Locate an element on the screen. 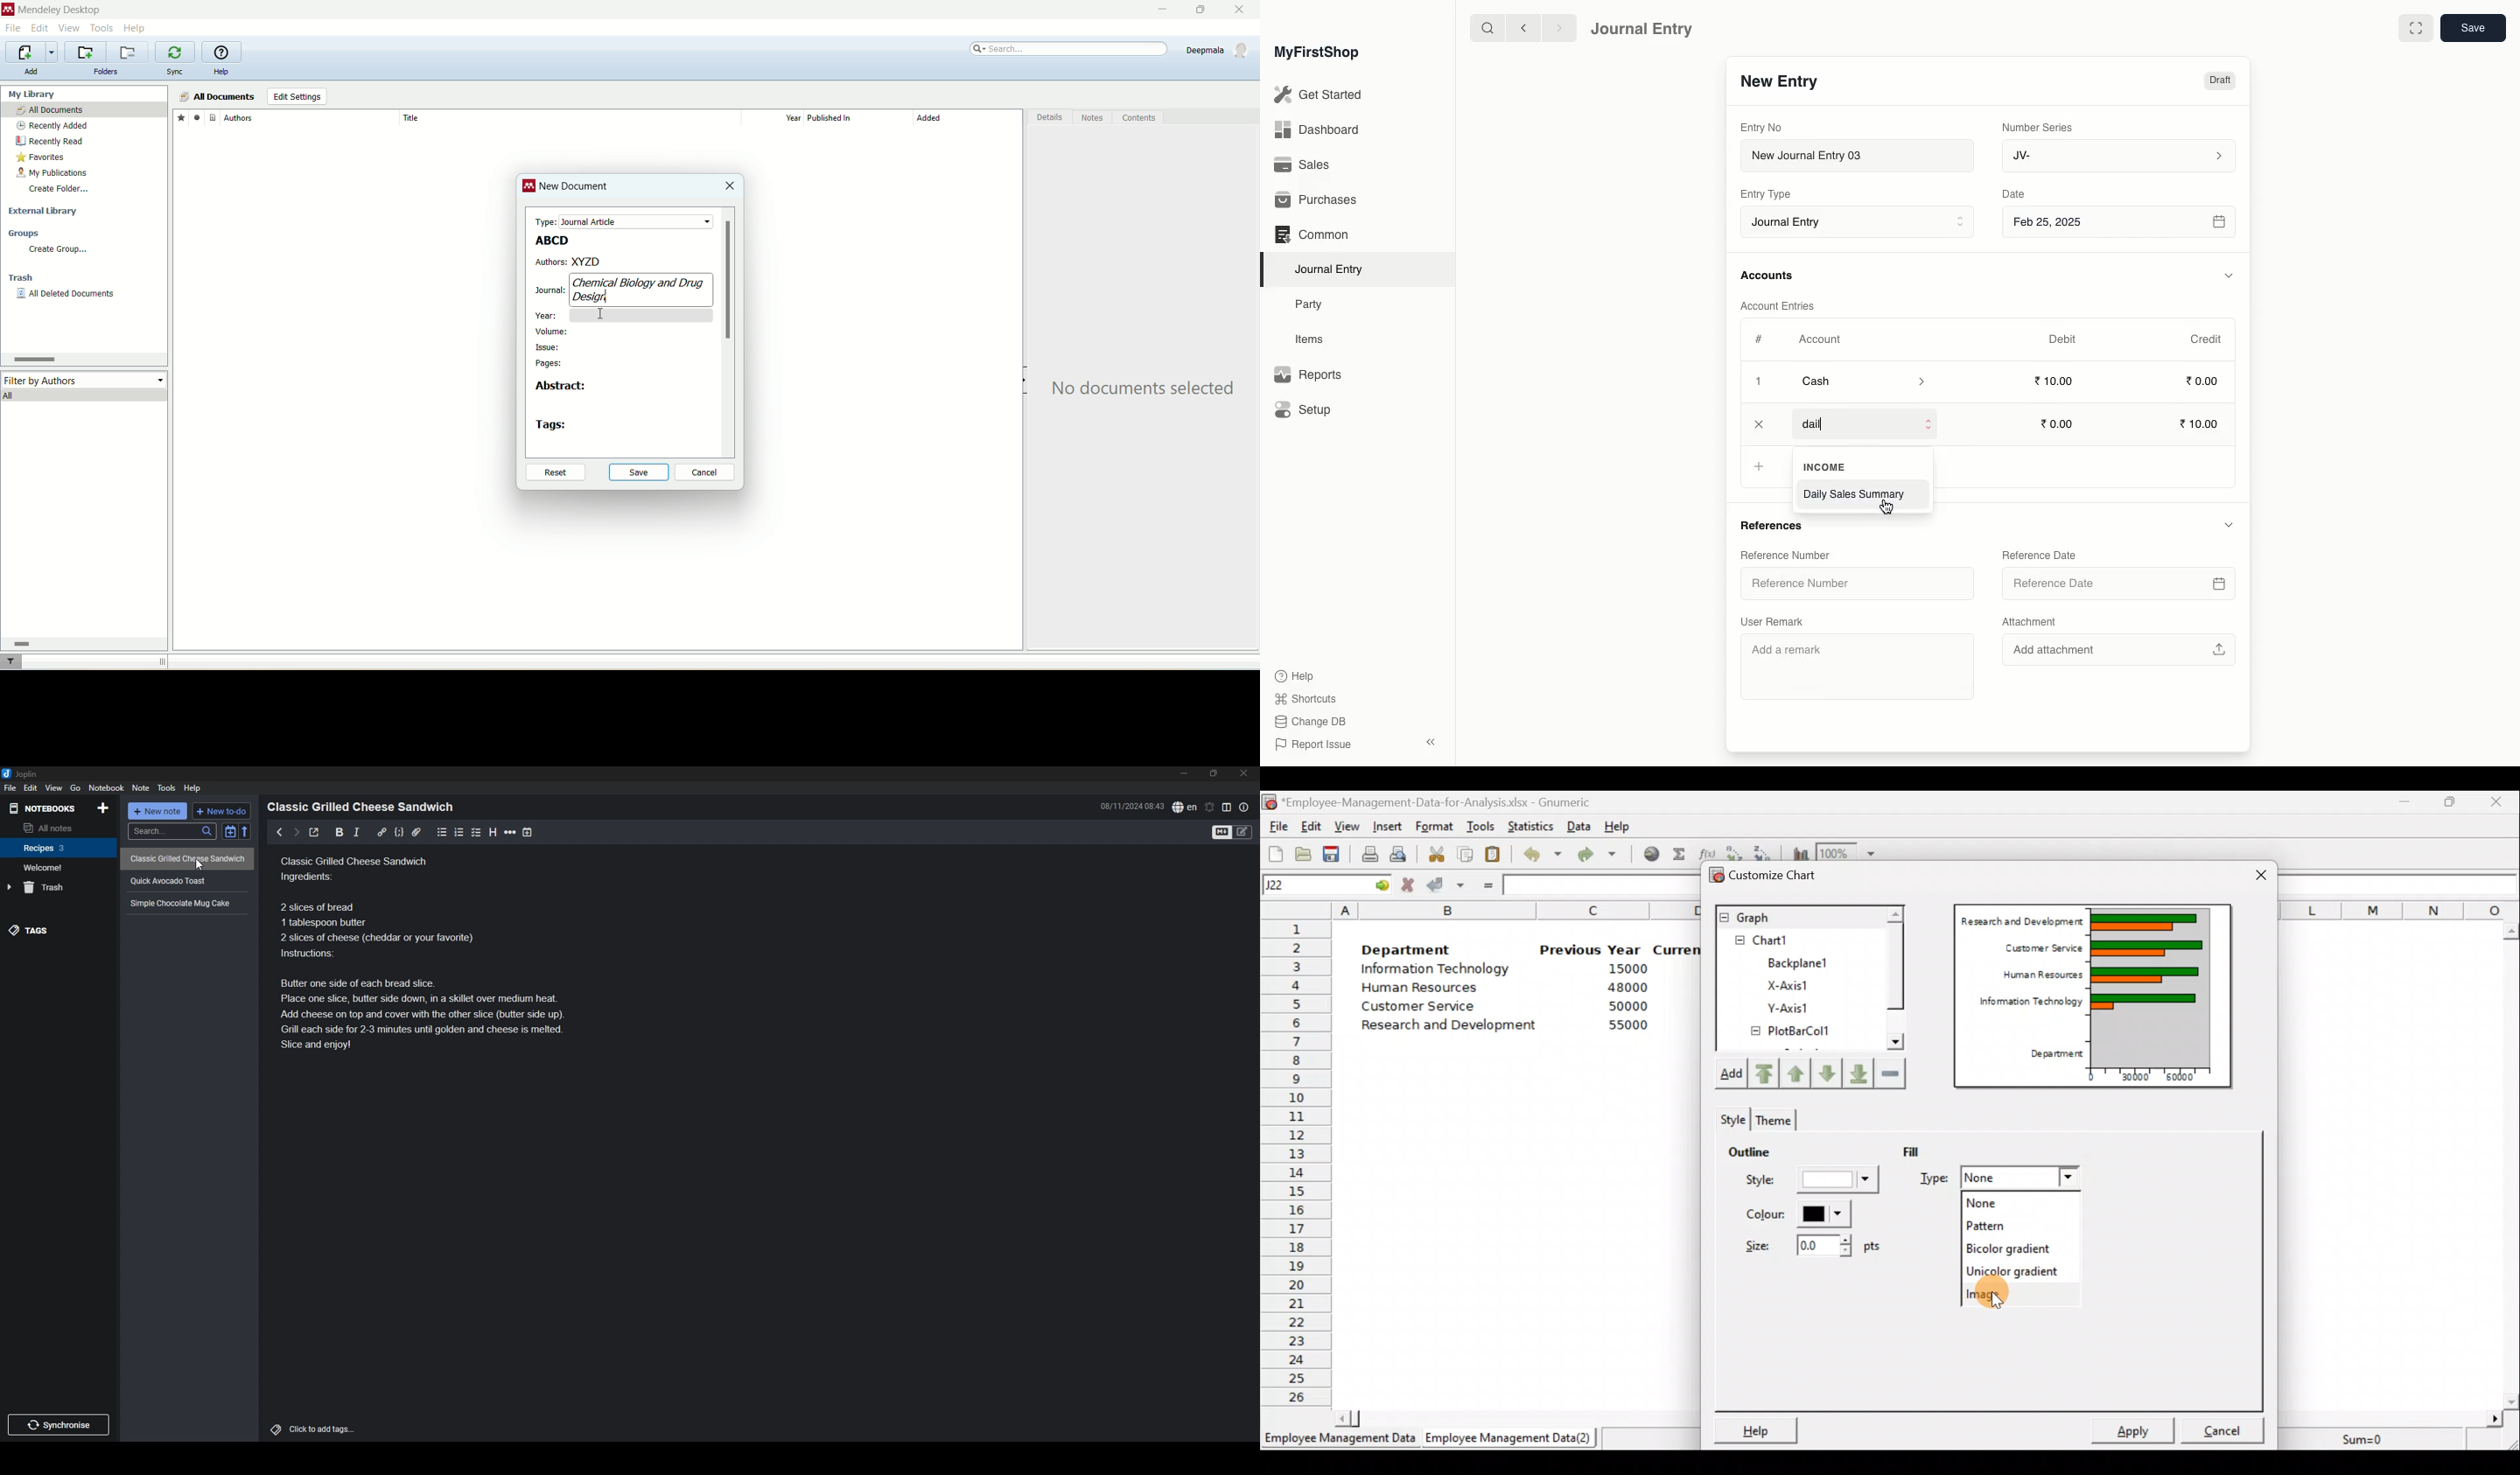 The height and width of the screenshot is (1484, 2520). Maximize is located at coordinates (2452, 802).